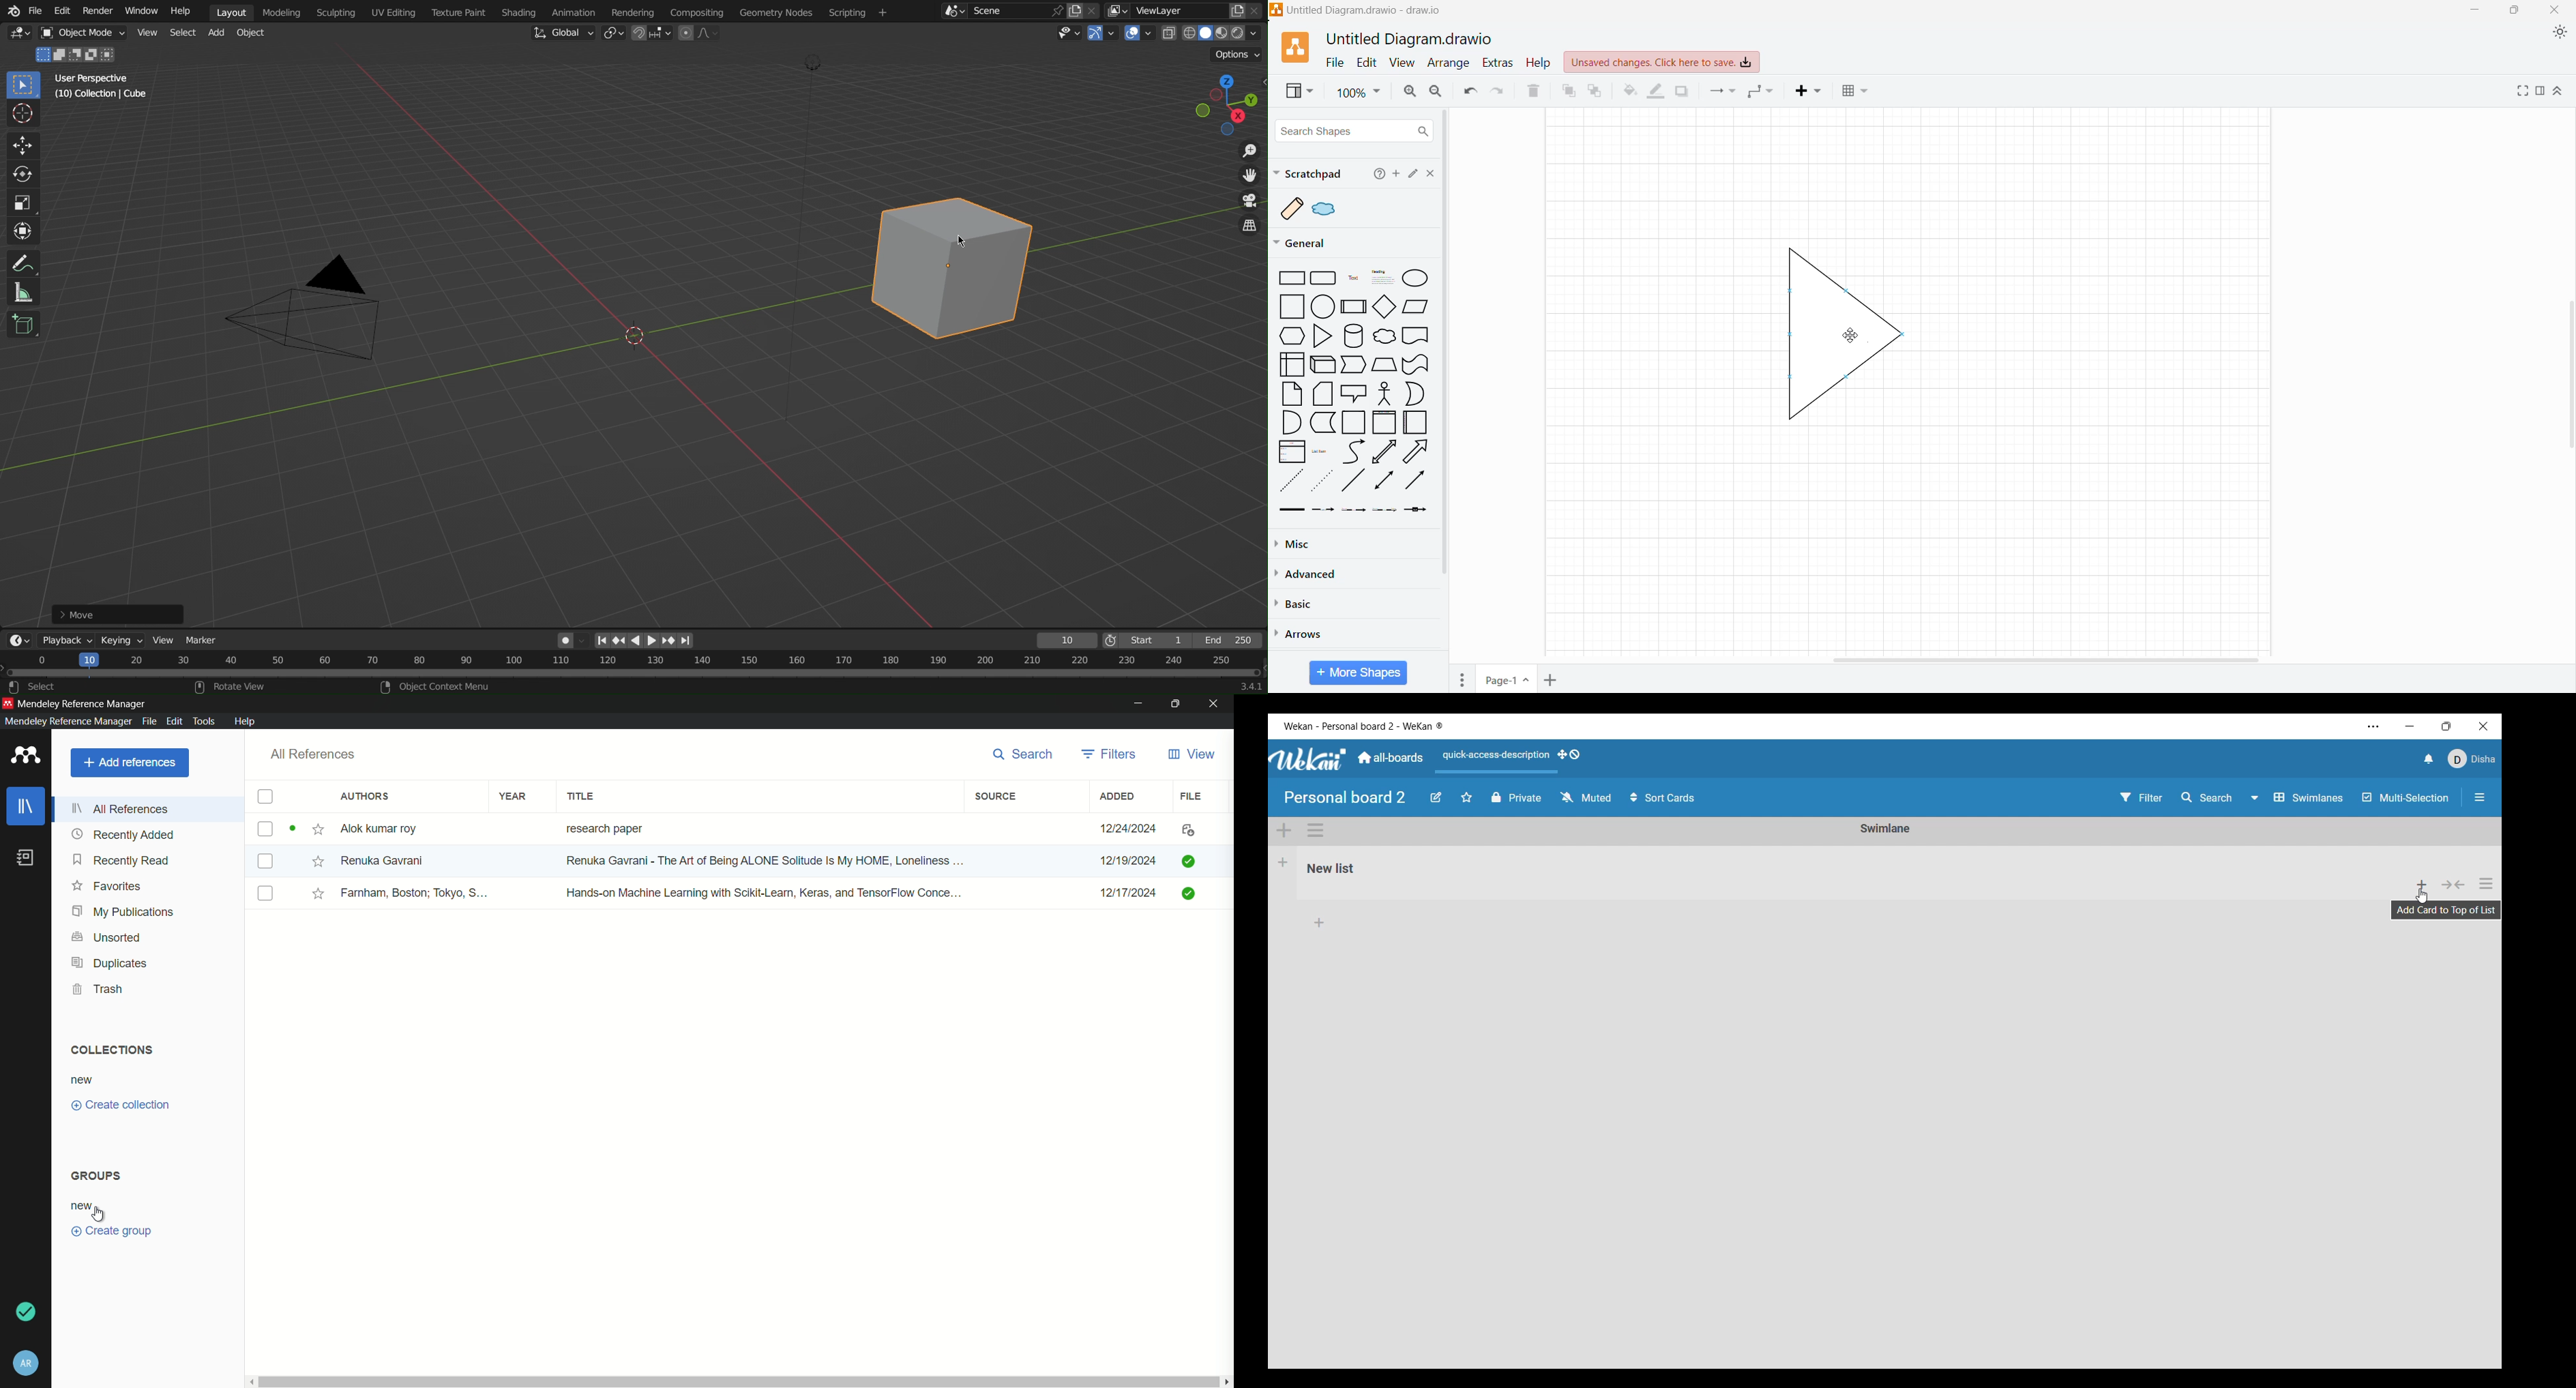  What do you see at coordinates (383, 830) in the screenshot?
I see `Alok Kumar Rou` at bounding box center [383, 830].